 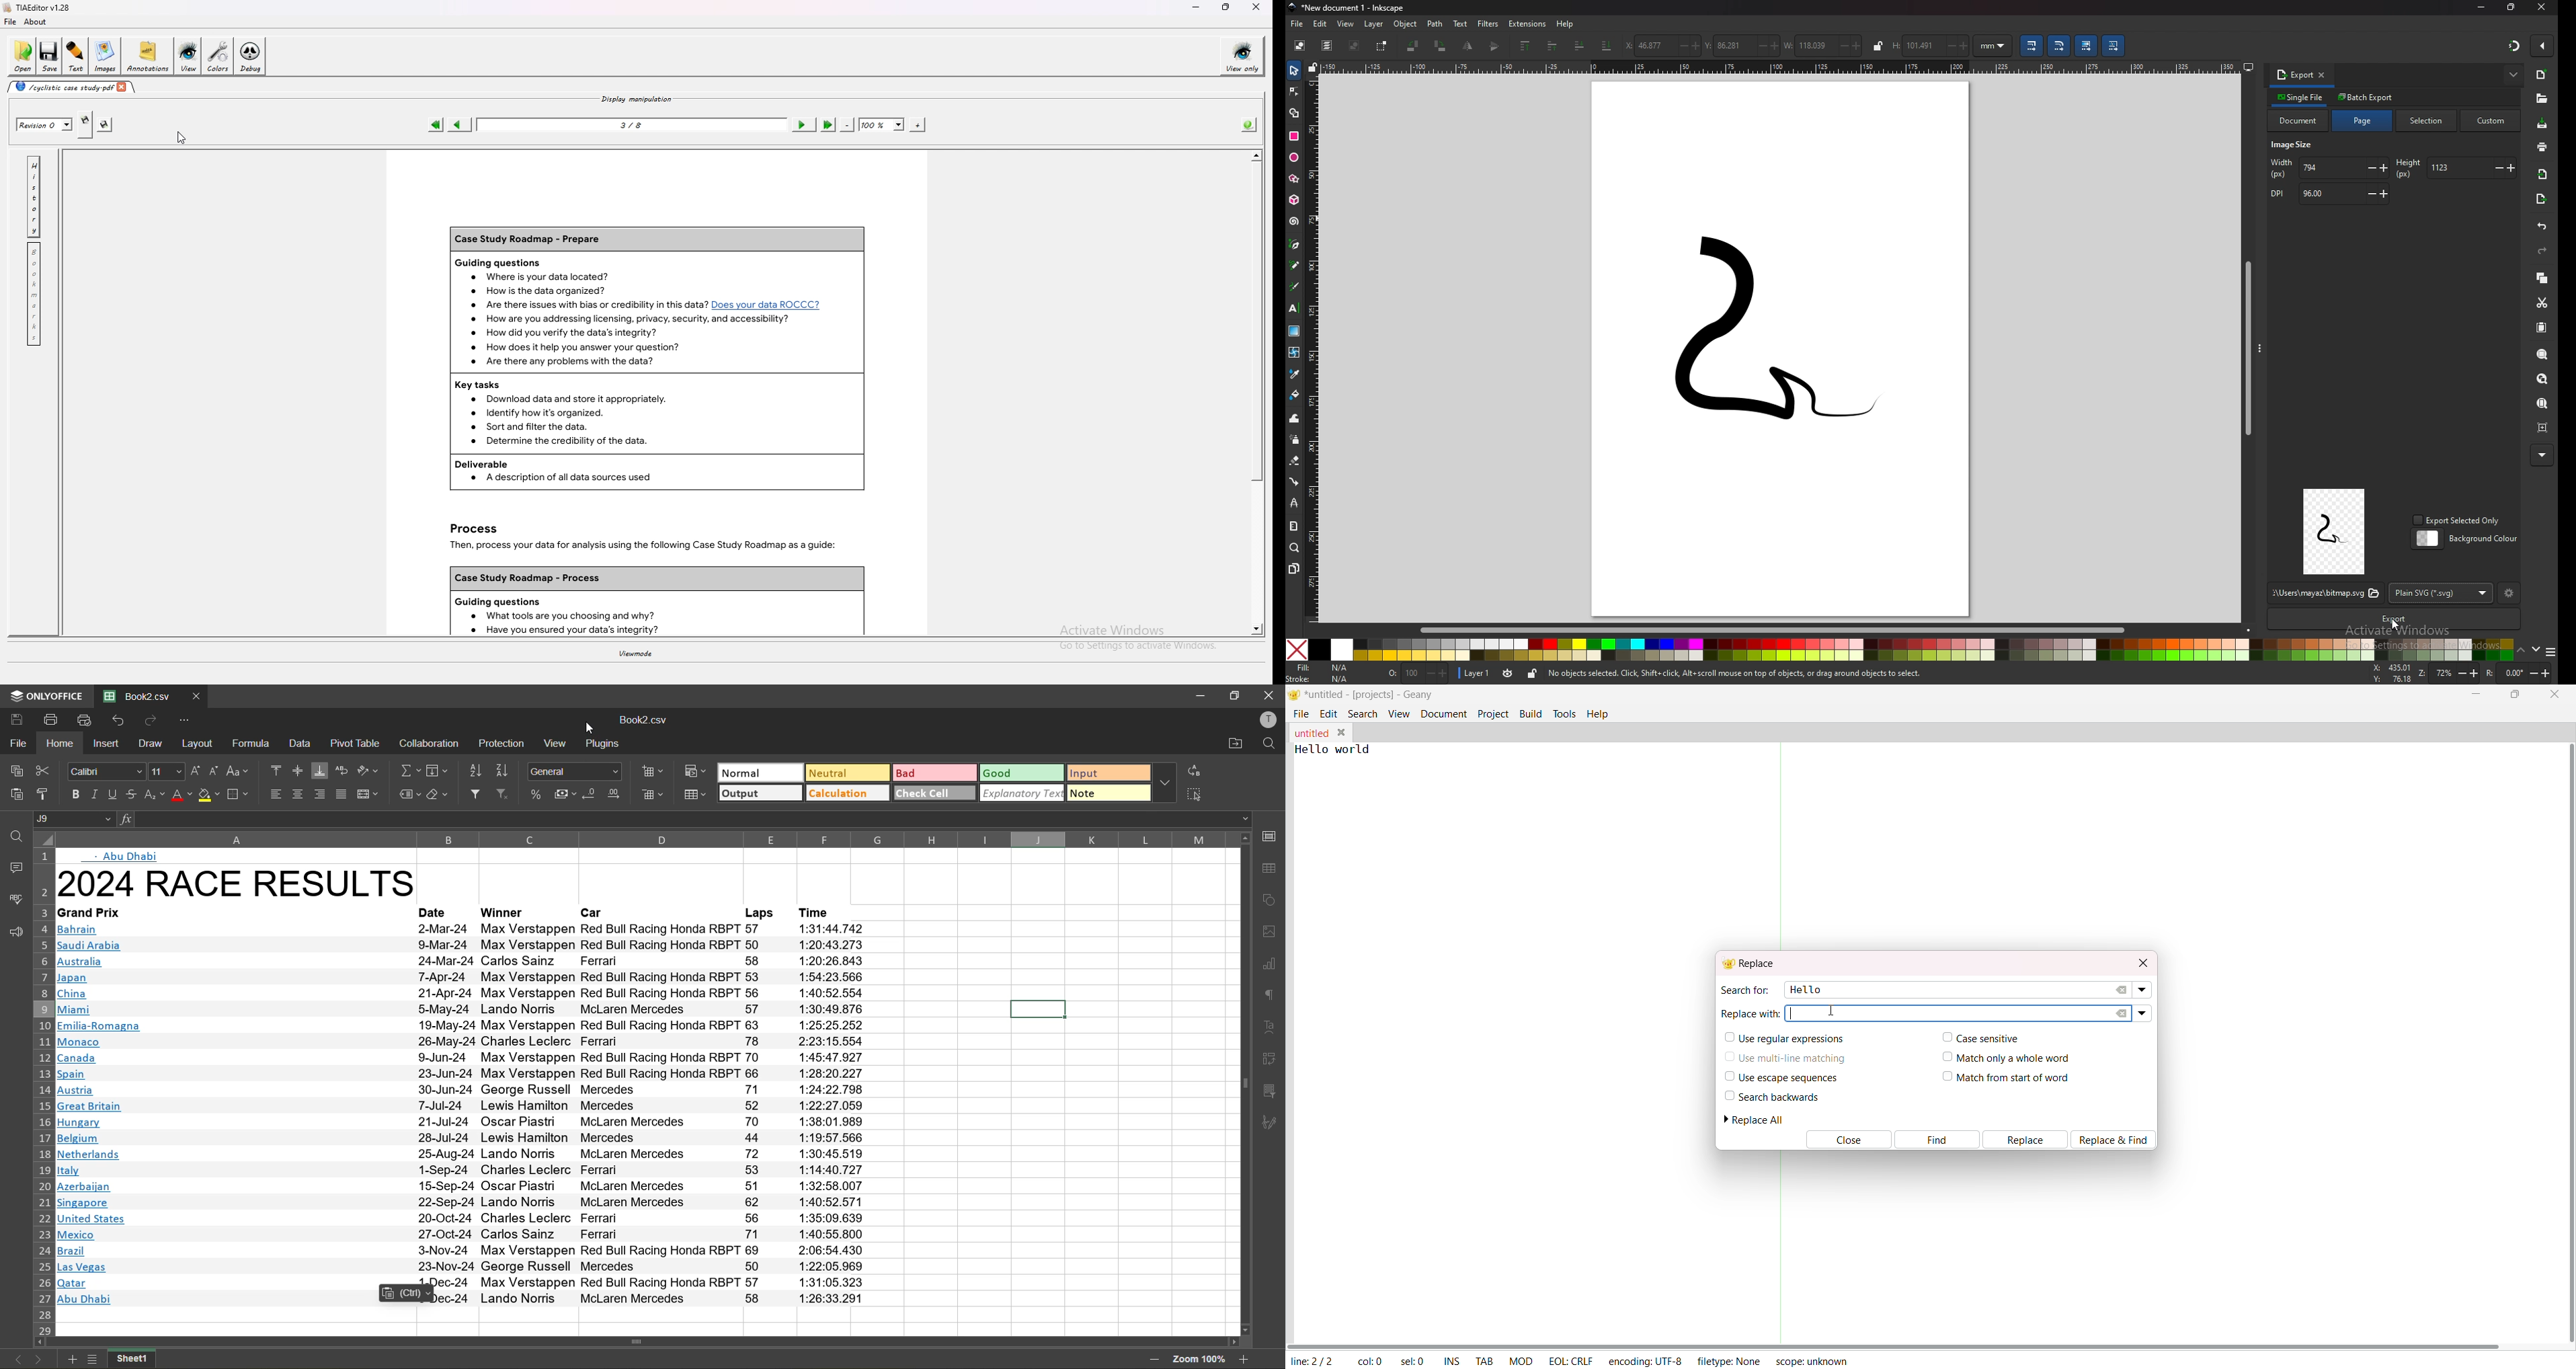 What do you see at coordinates (598, 912) in the screenshot?
I see `car` at bounding box center [598, 912].